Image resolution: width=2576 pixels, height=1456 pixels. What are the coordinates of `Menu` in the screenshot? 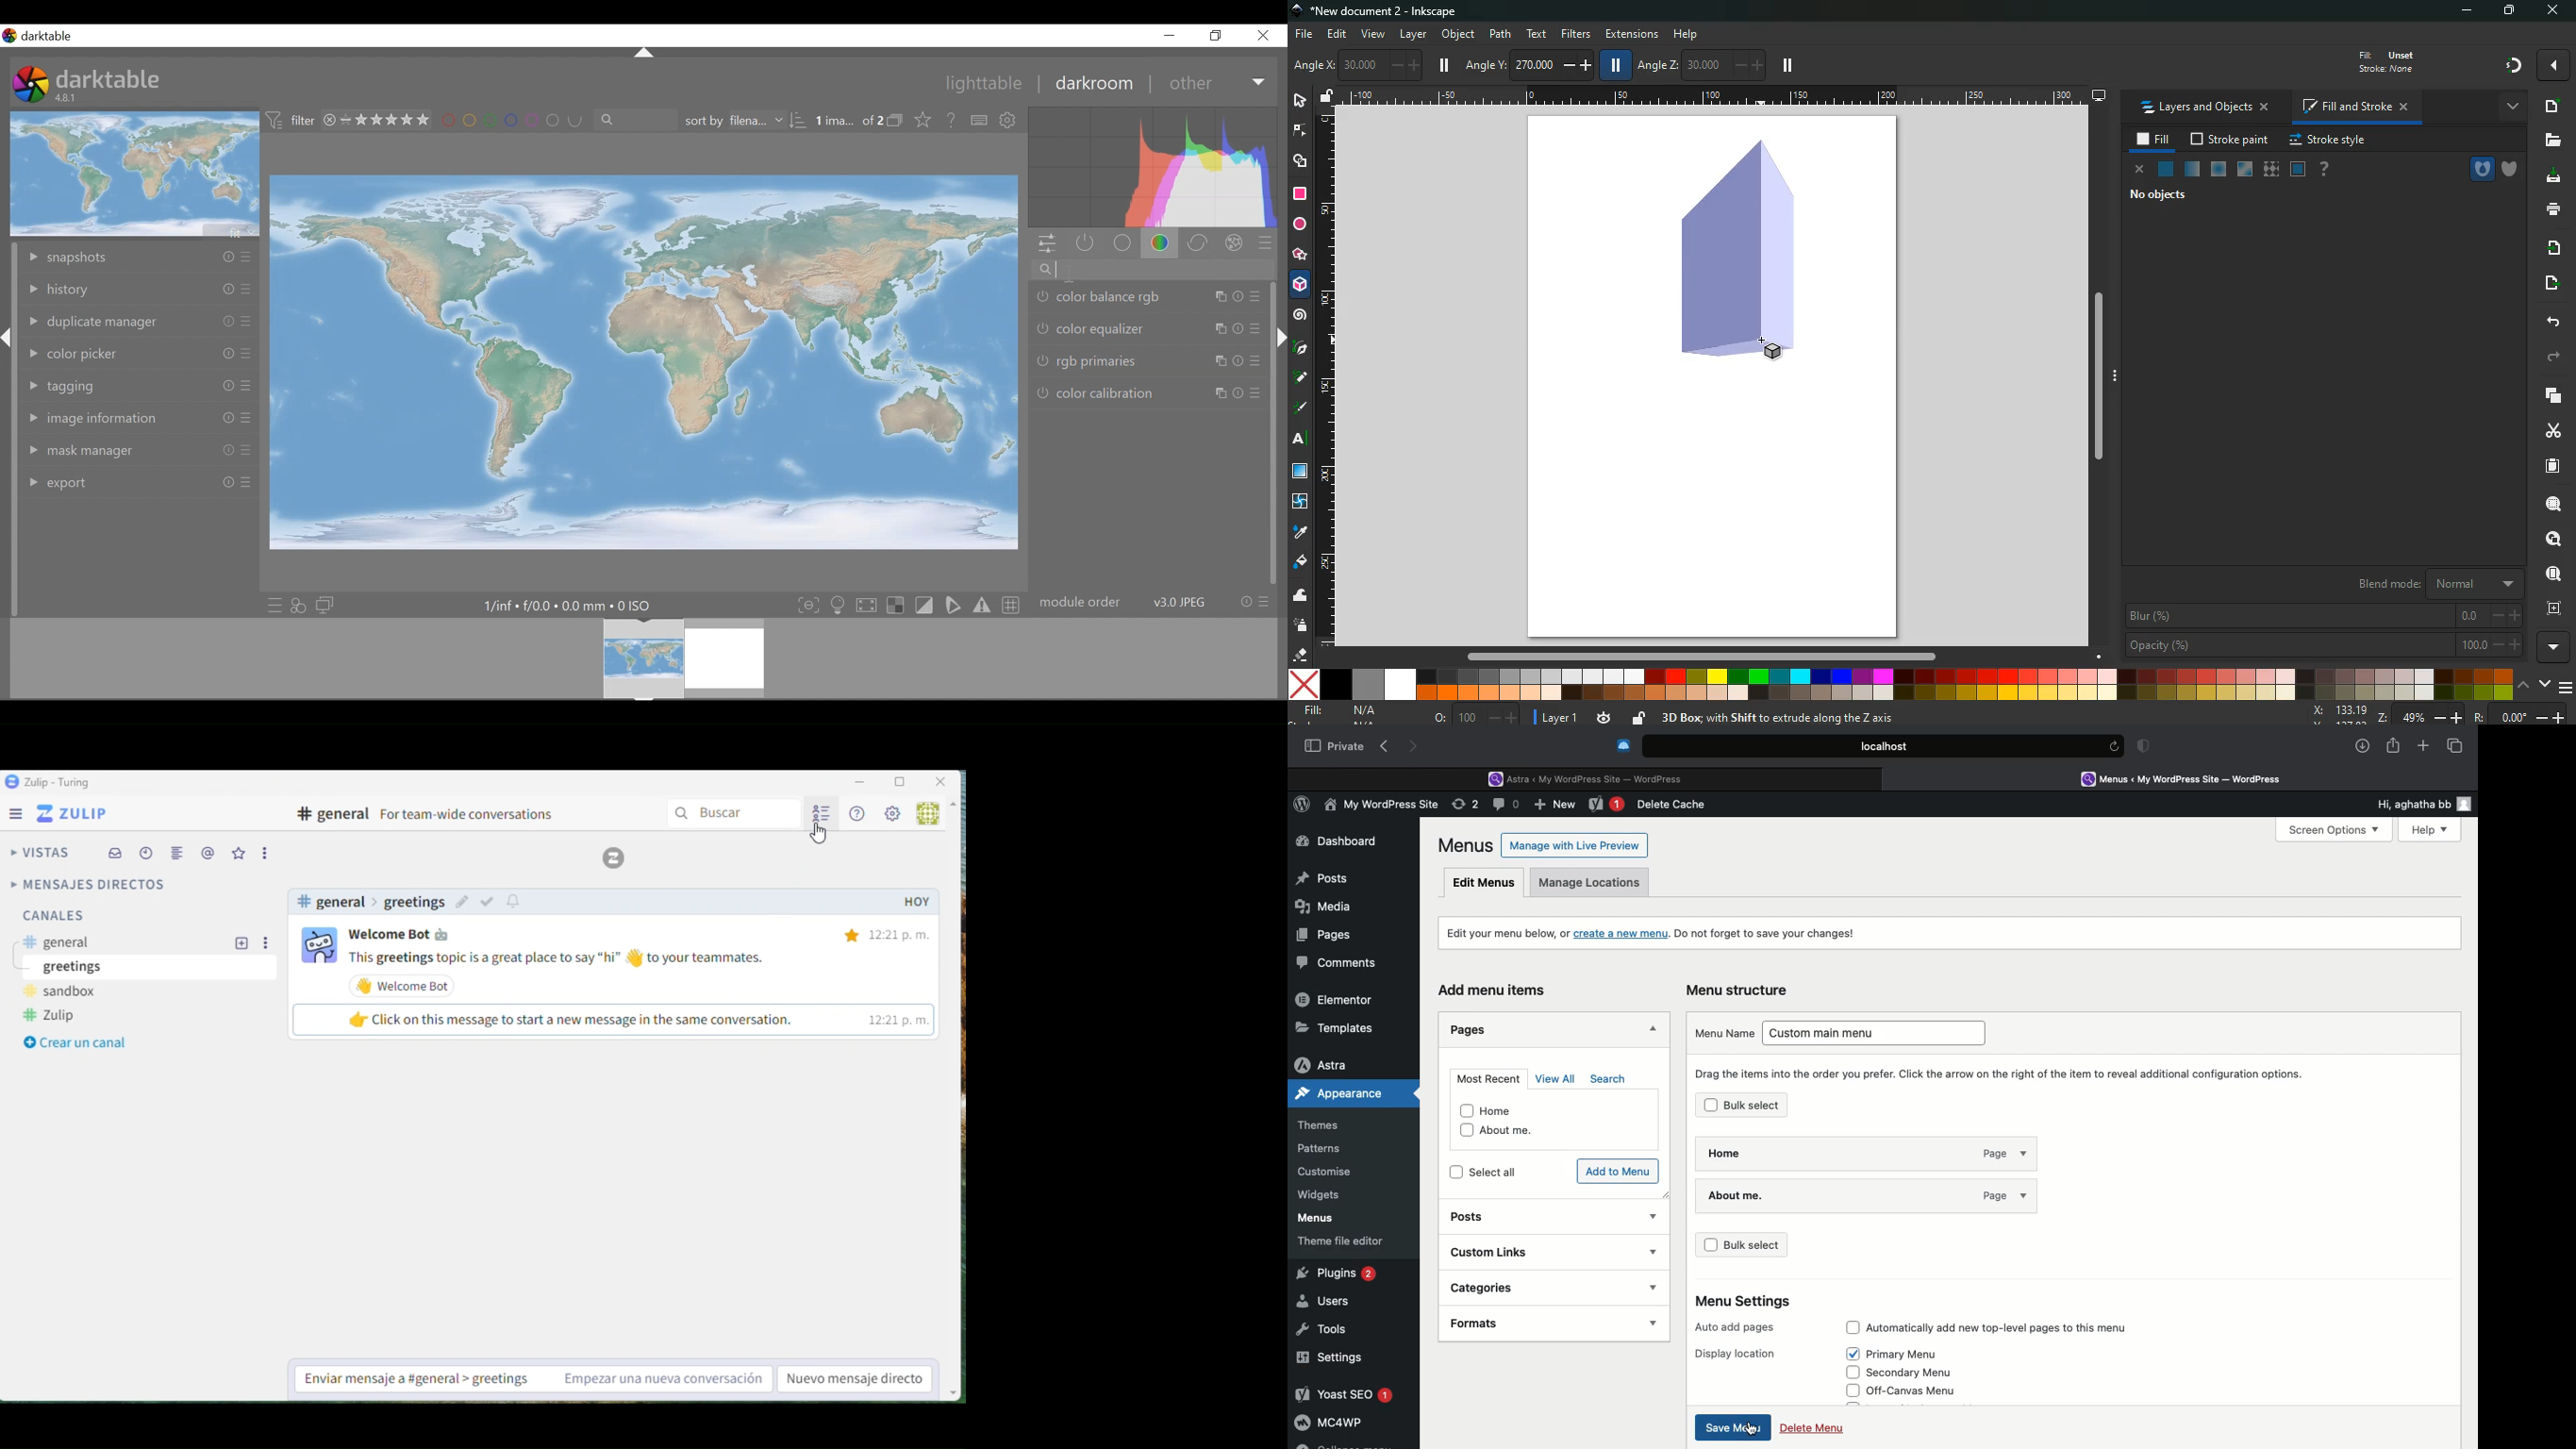 It's located at (19, 816).